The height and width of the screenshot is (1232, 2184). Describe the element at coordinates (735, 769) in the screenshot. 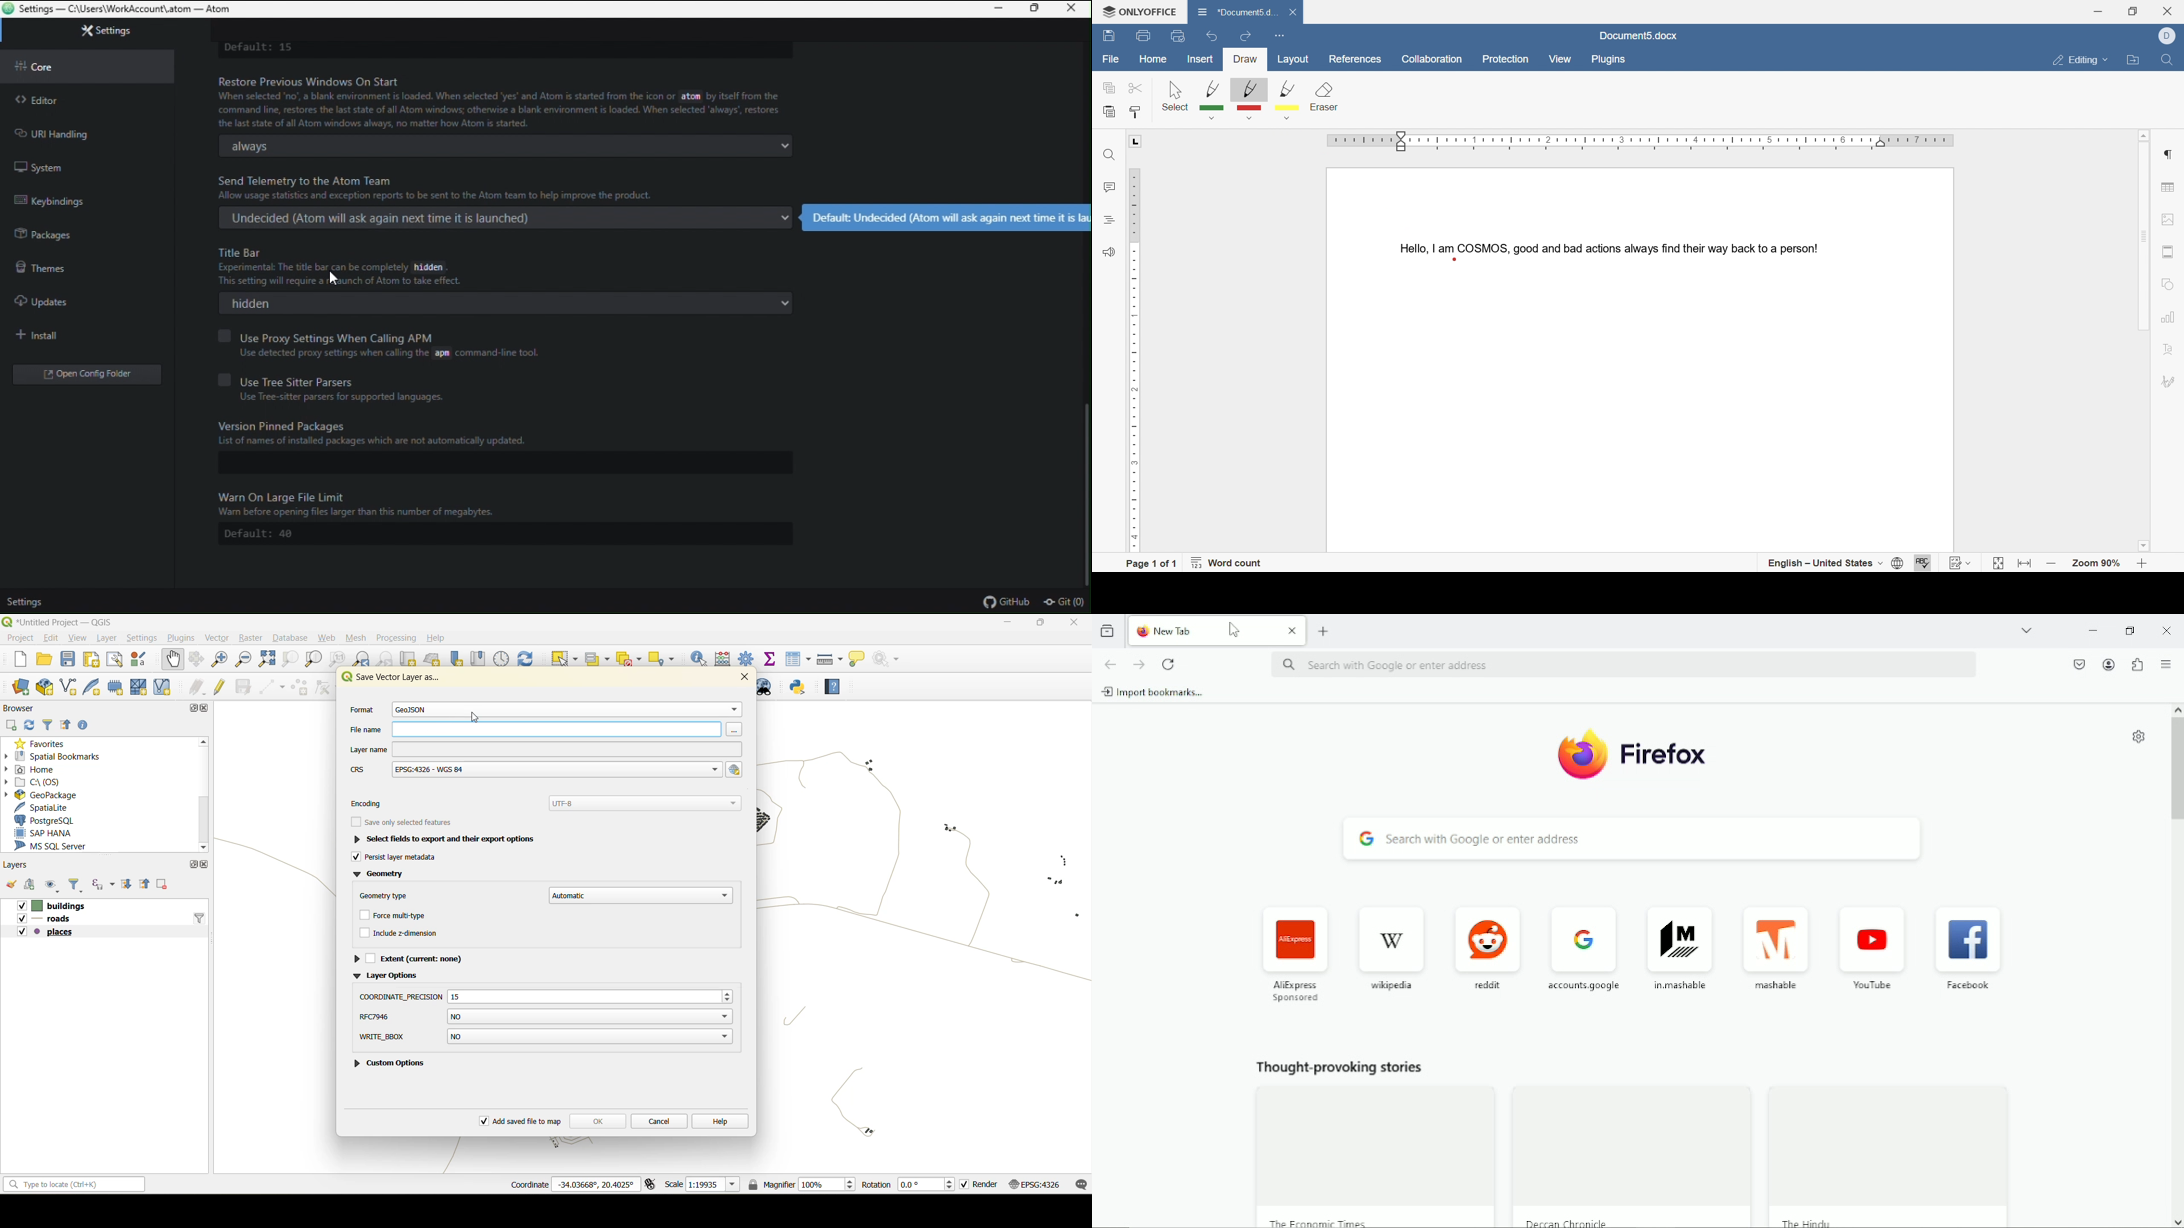

I see `select crs` at that location.